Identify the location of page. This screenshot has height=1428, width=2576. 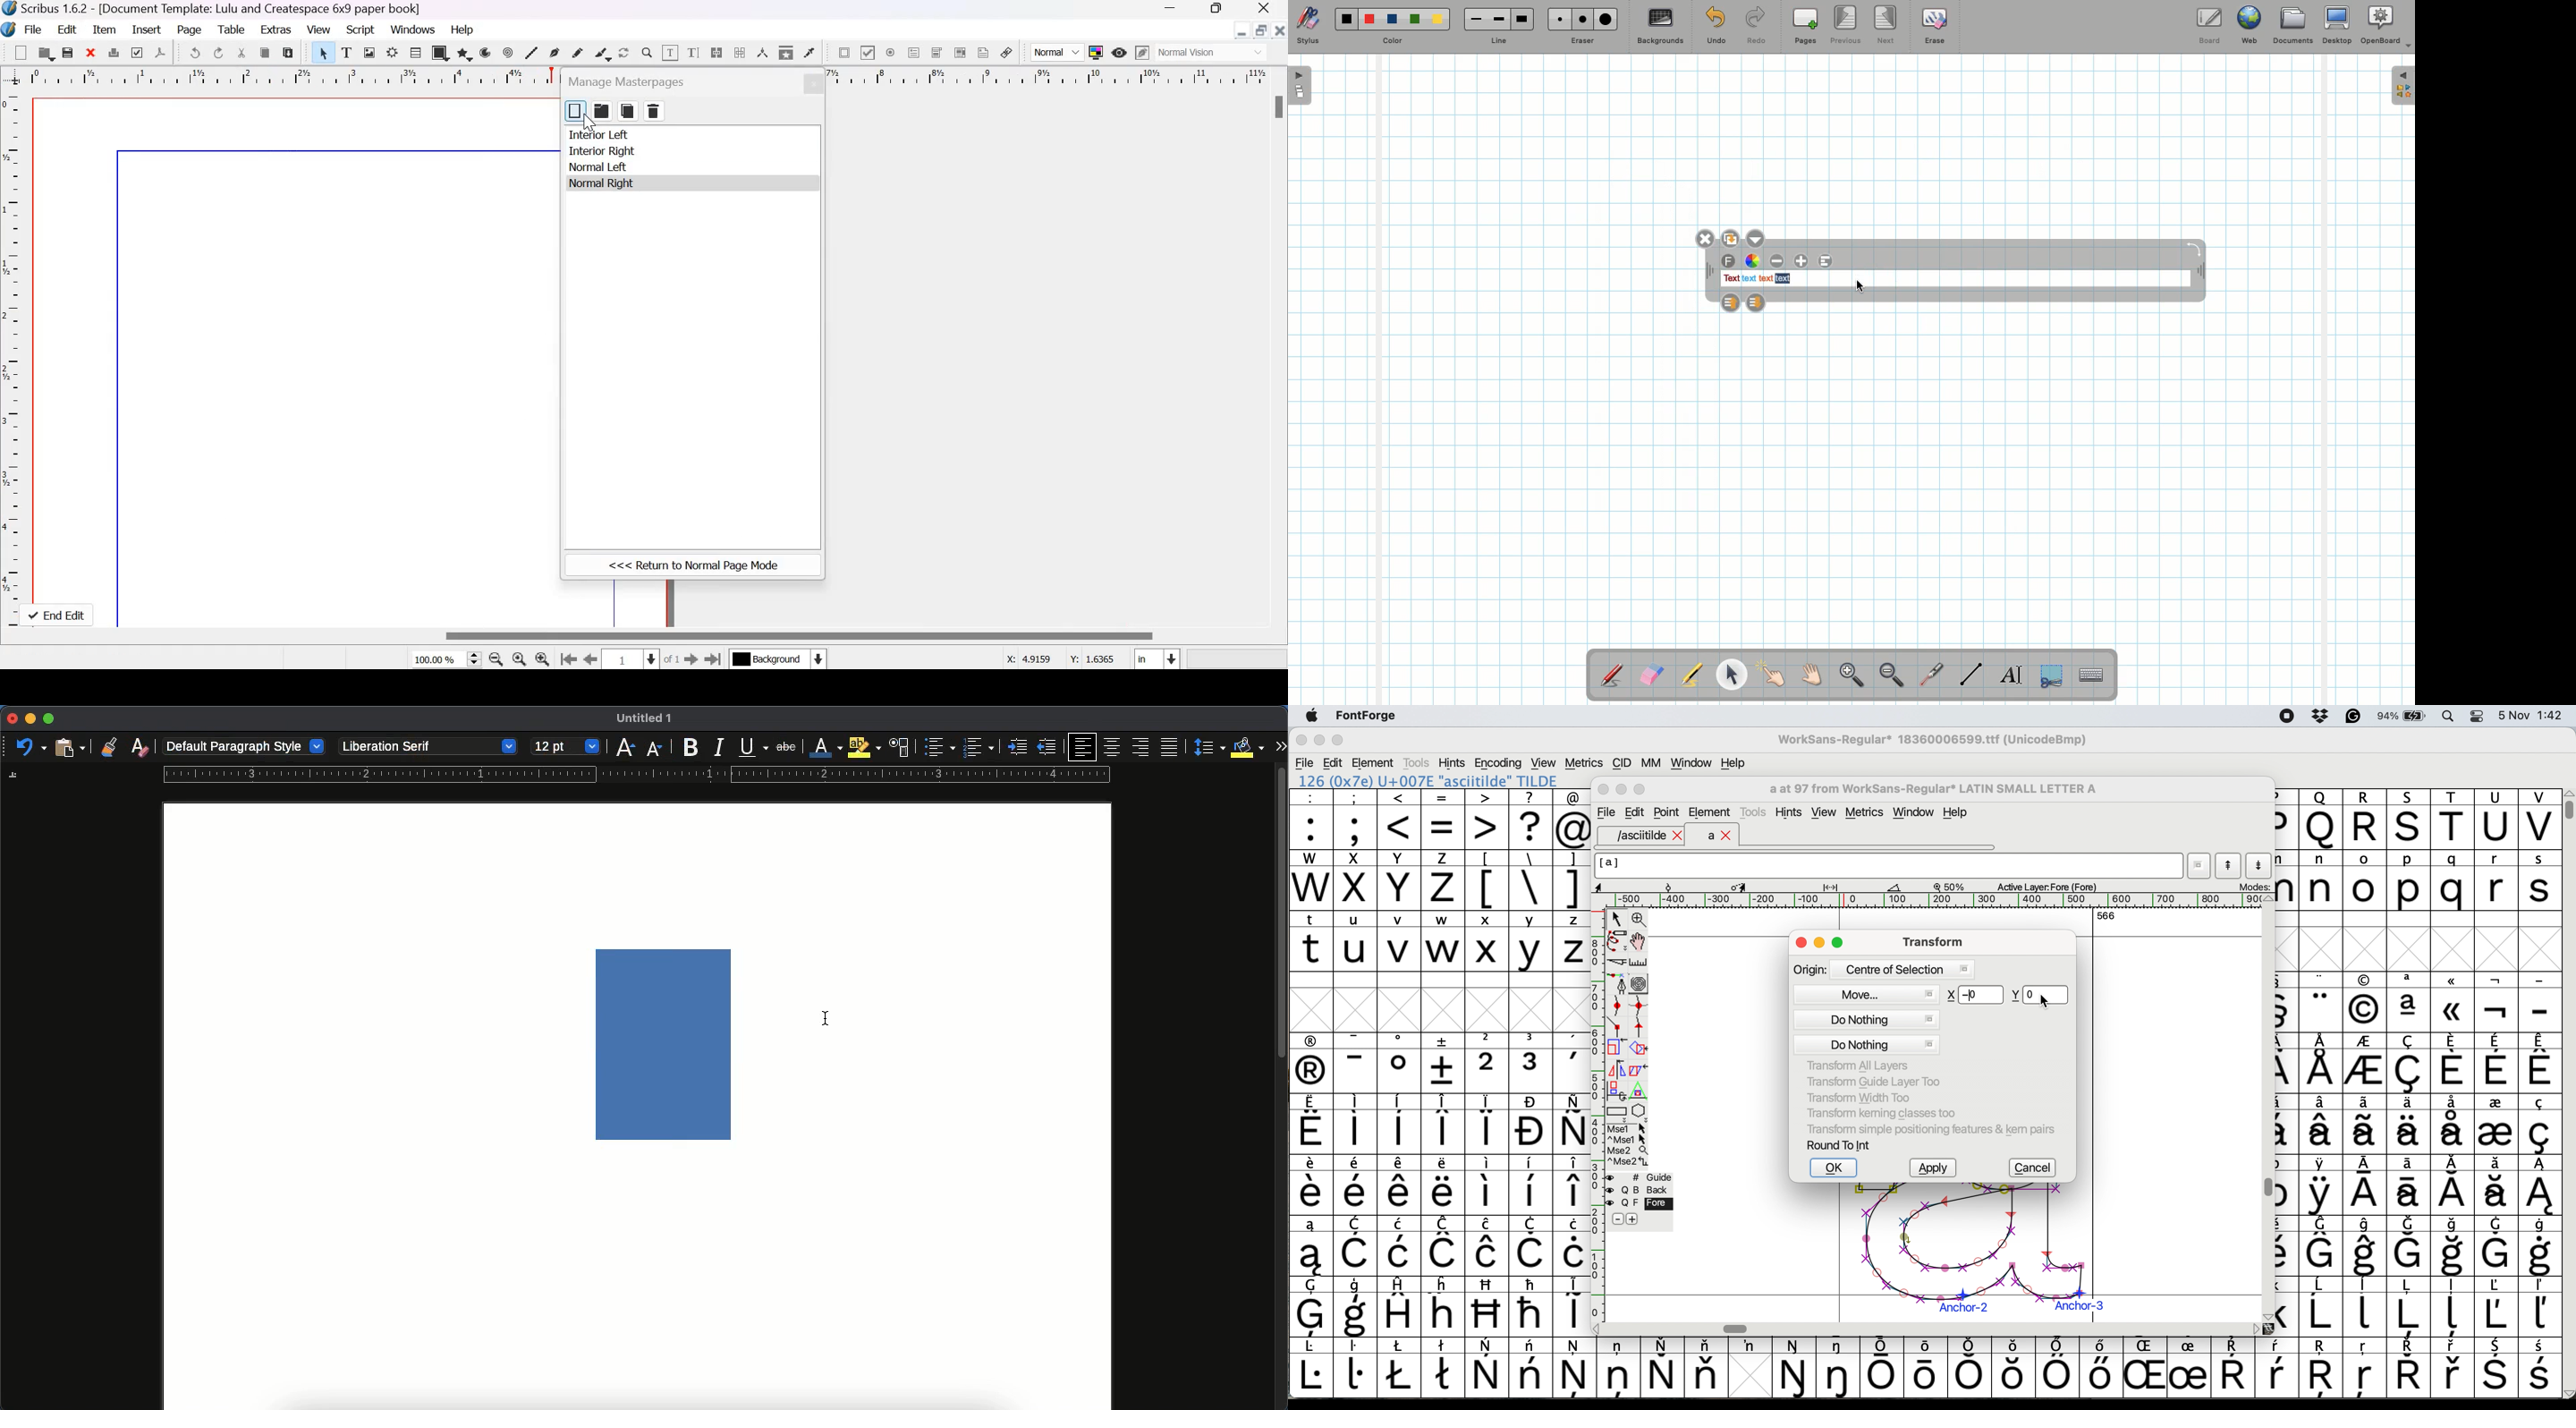
(637, 1293).